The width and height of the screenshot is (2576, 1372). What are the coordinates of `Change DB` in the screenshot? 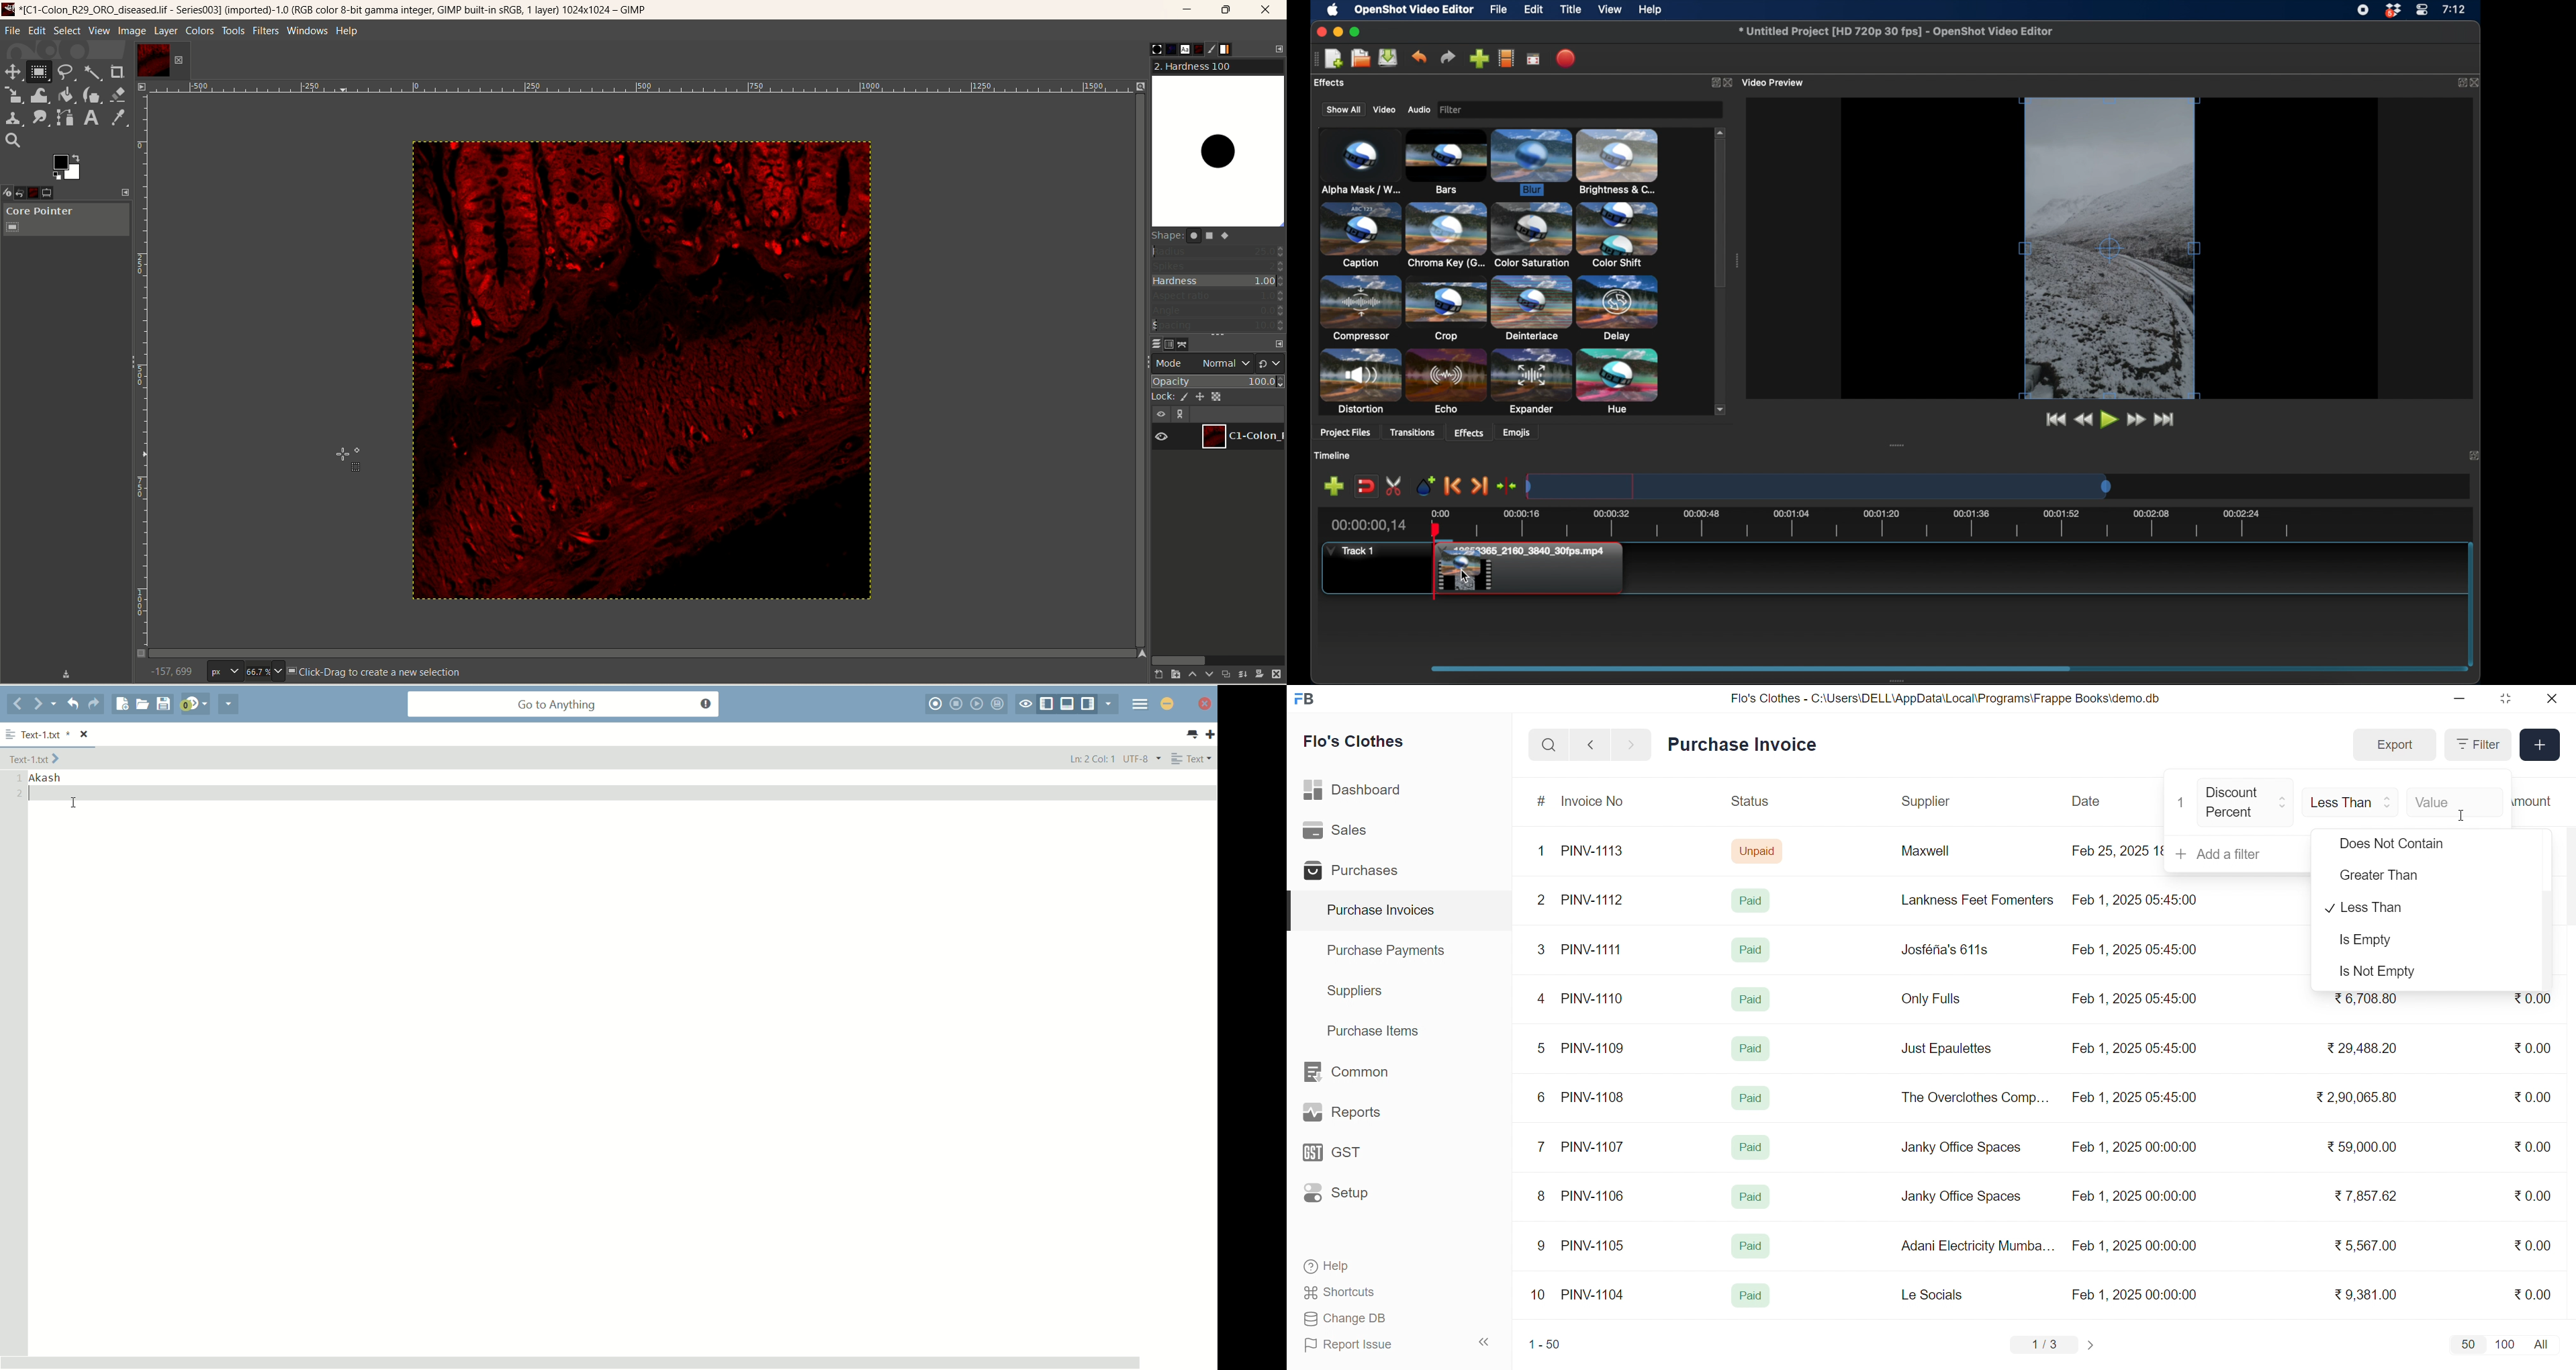 It's located at (1371, 1319).